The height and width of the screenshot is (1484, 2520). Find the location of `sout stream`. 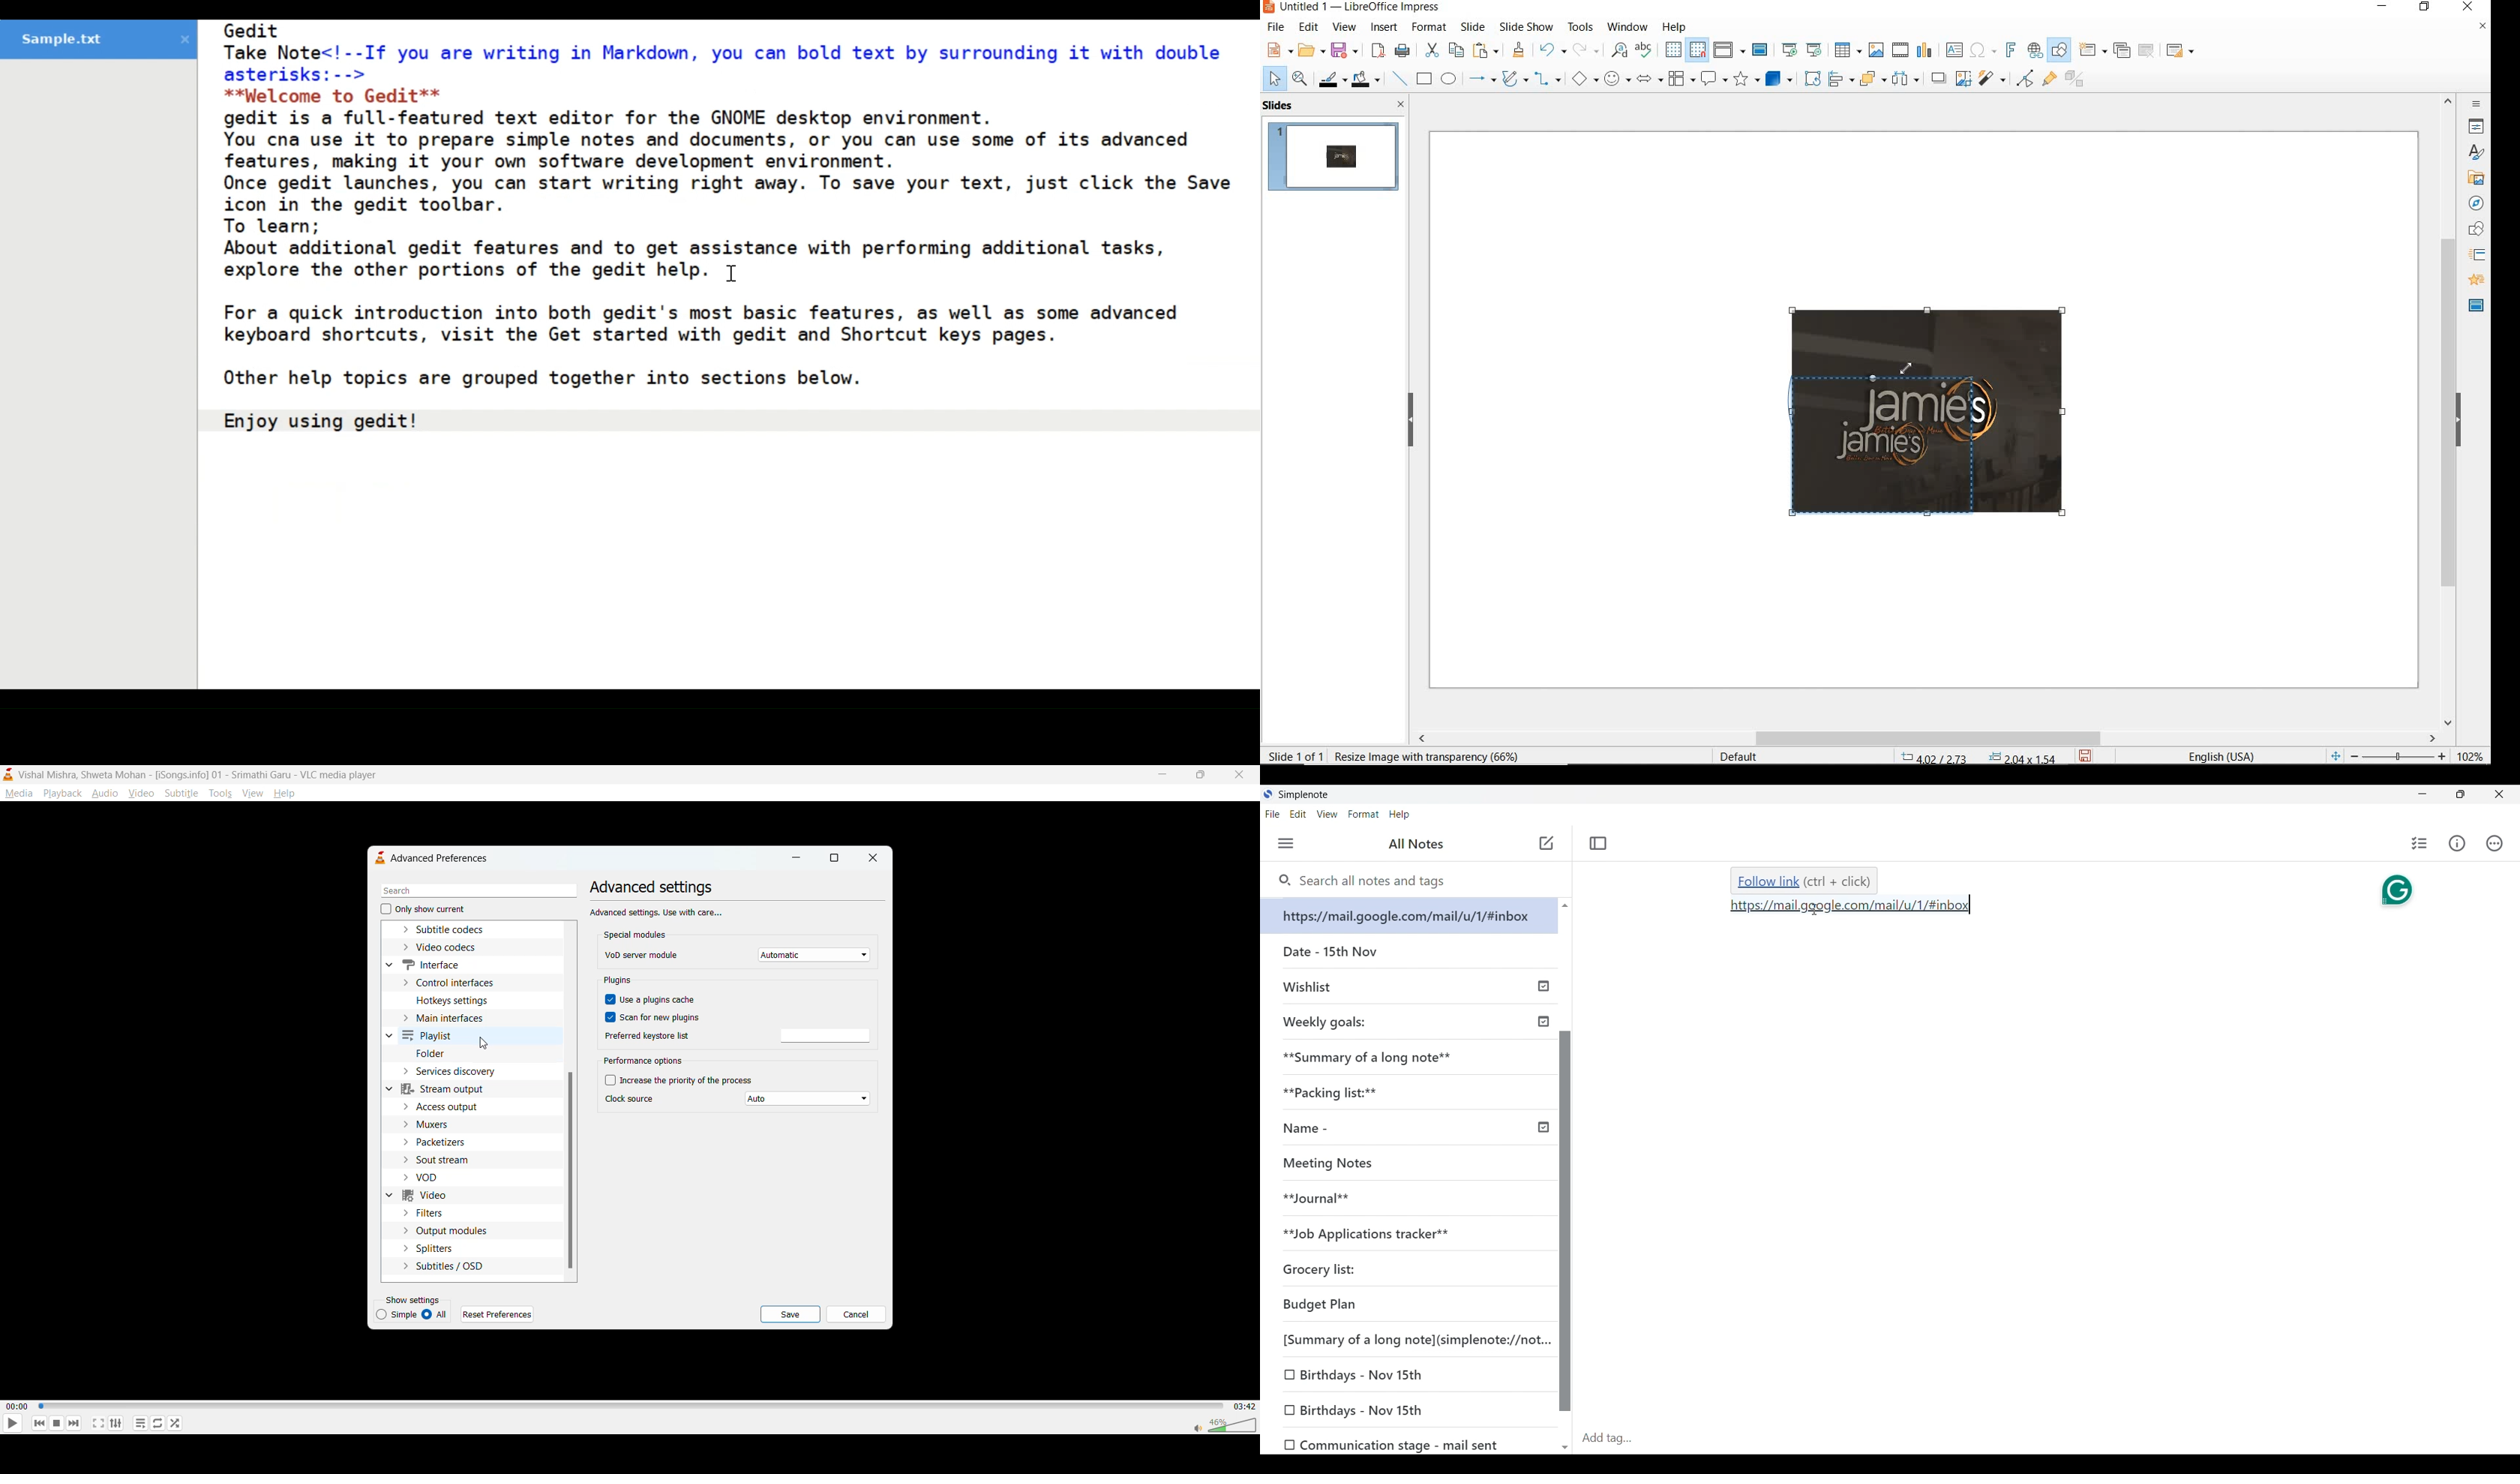

sout stream is located at coordinates (447, 1159).